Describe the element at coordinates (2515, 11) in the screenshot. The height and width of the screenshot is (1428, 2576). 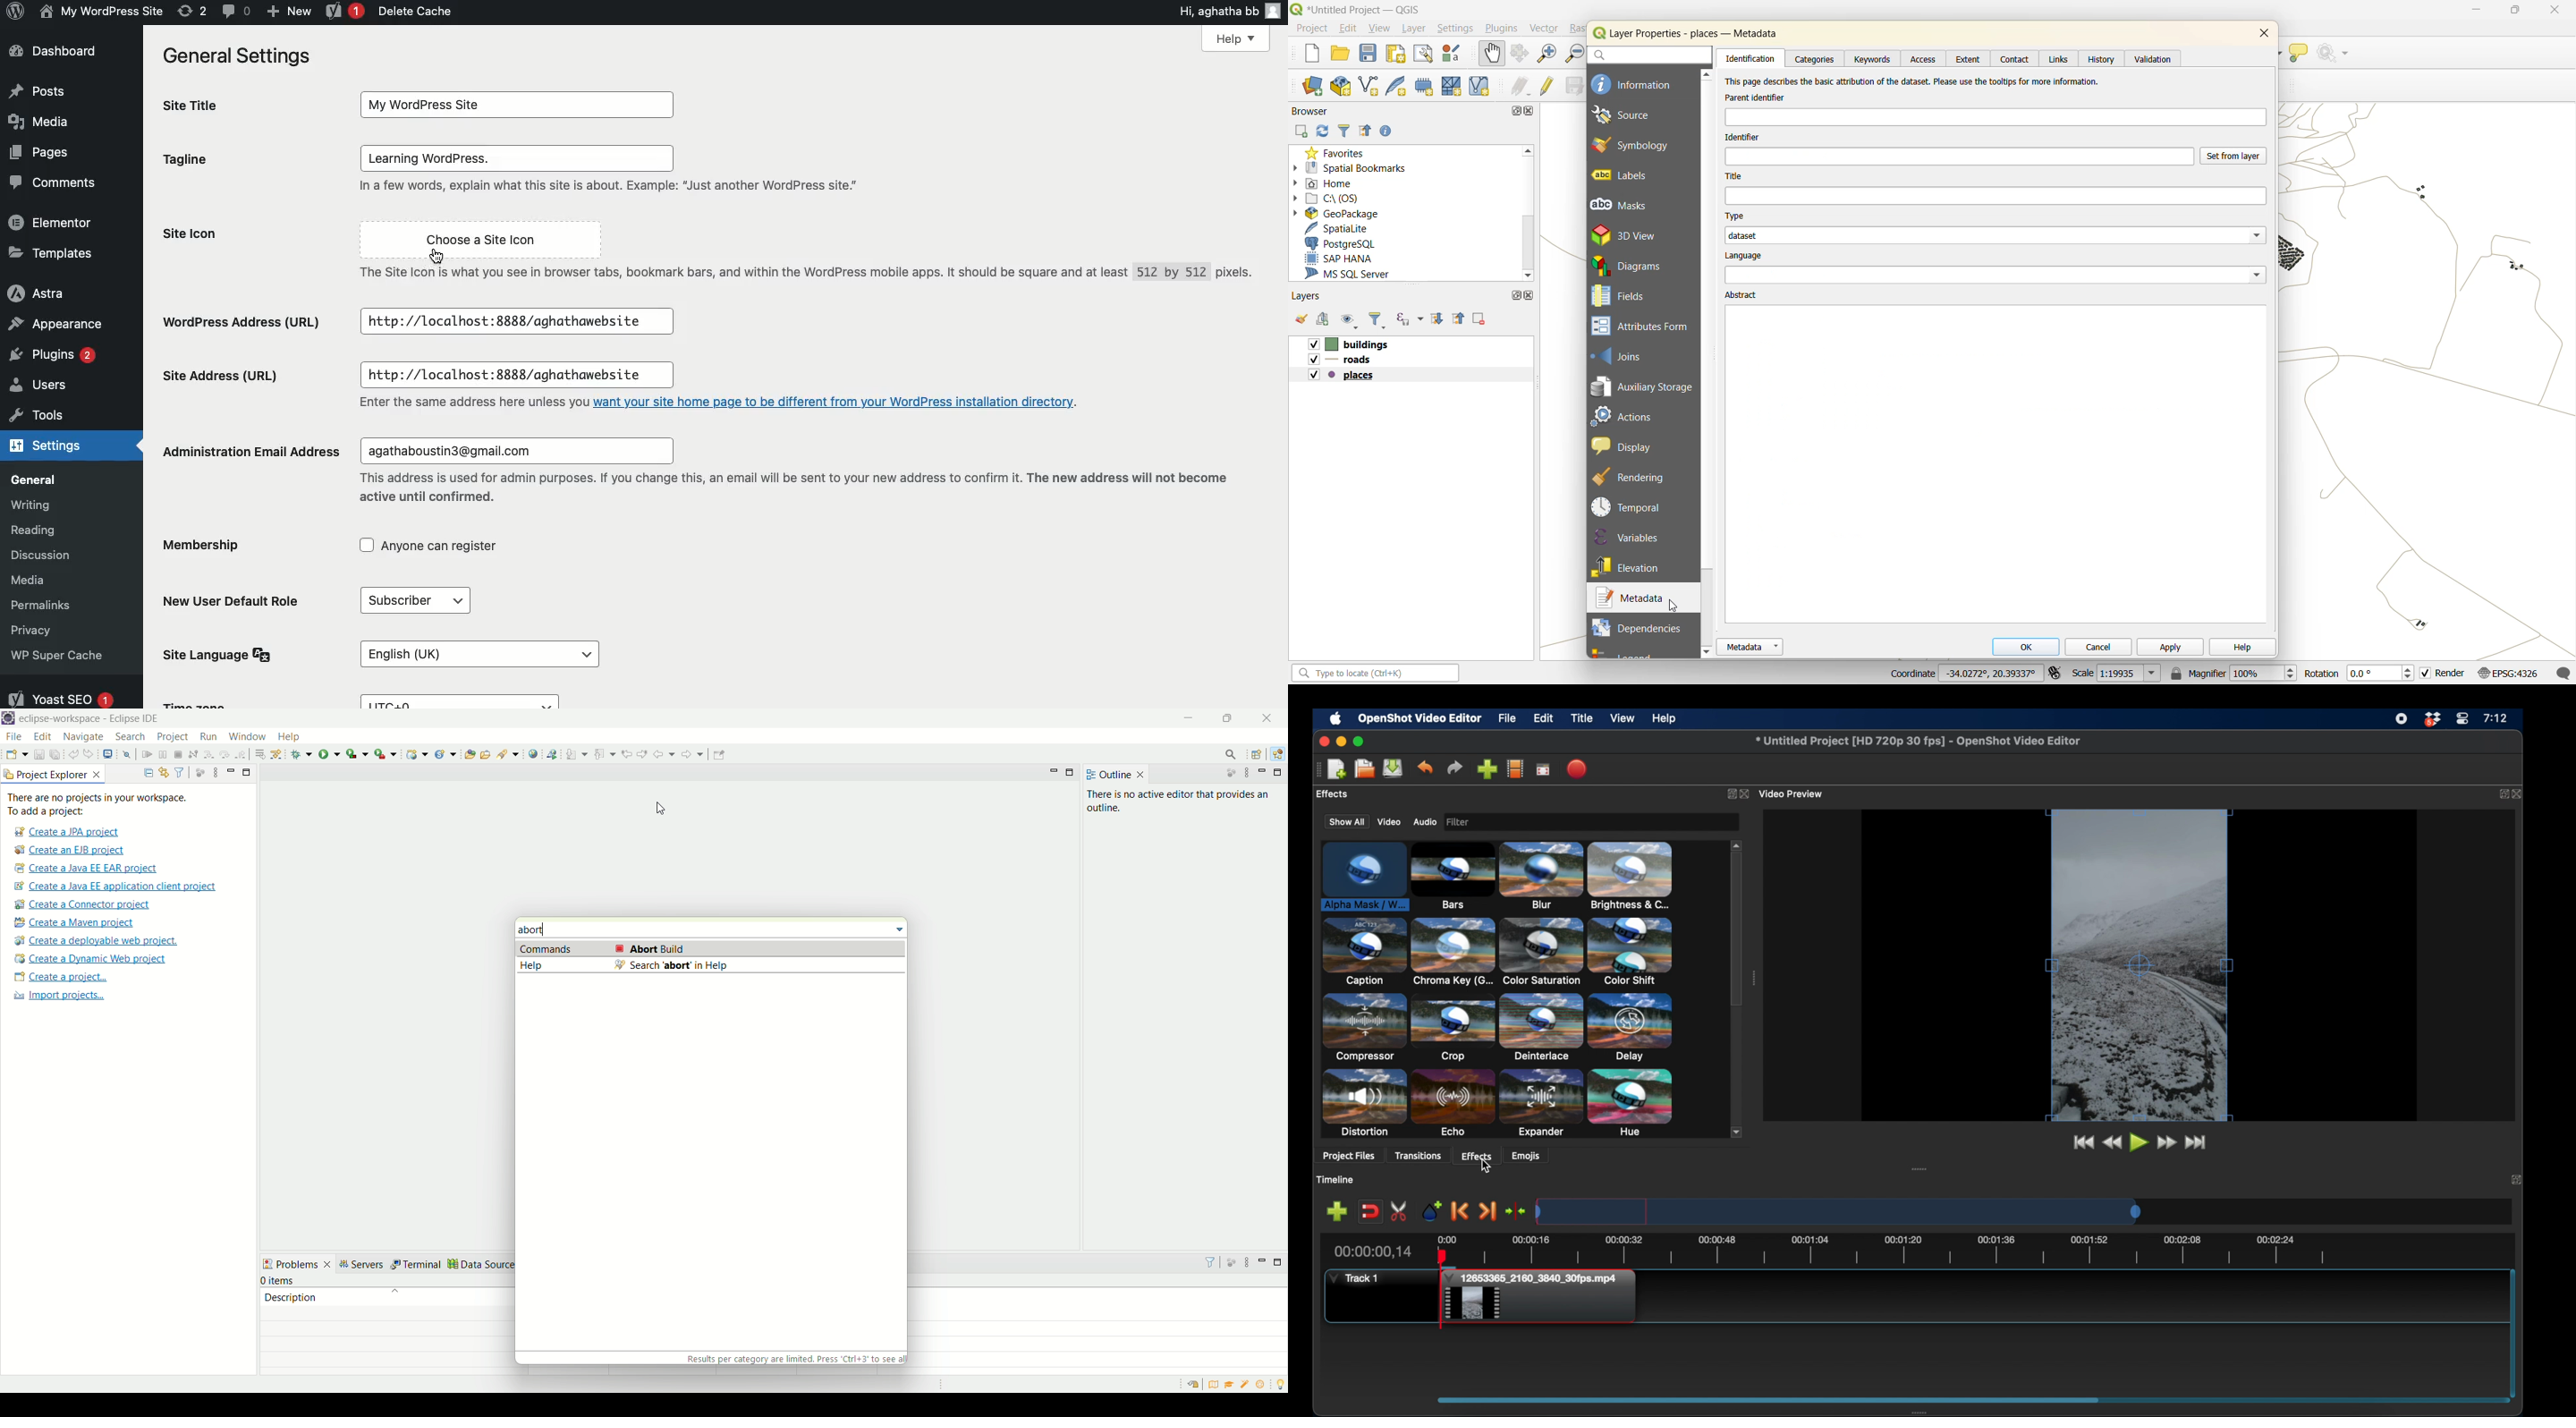
I see `maximize` at that location.